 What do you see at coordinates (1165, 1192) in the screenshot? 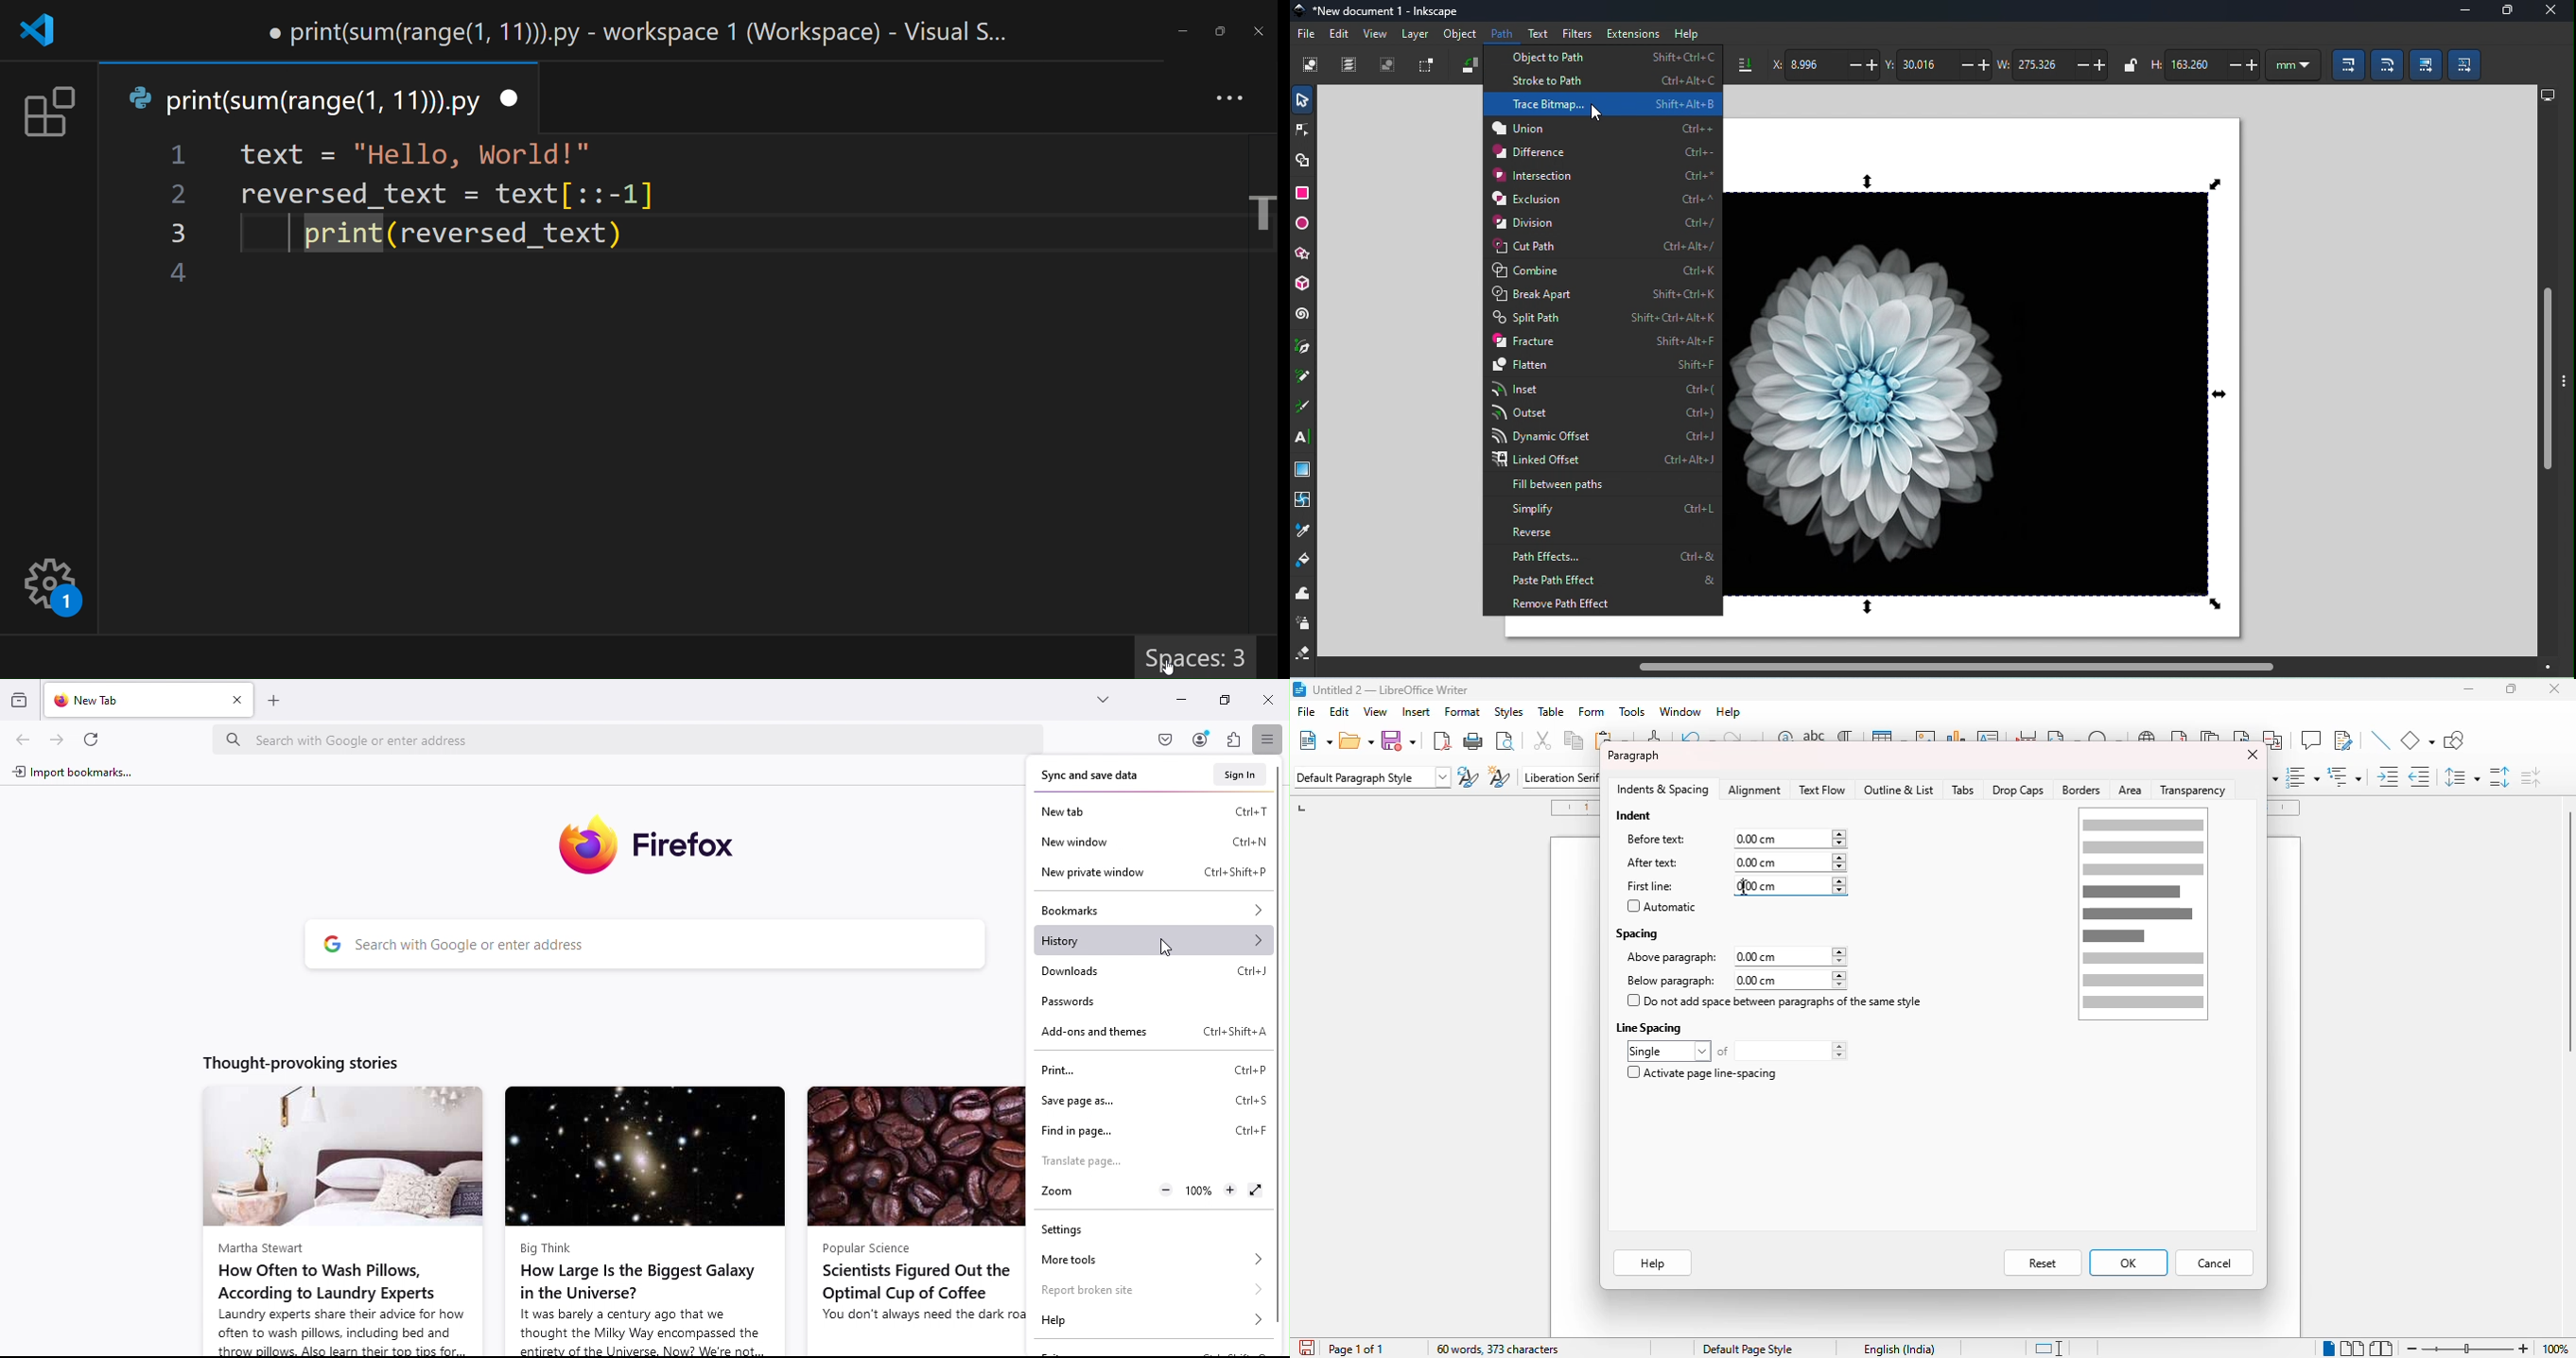
I see `Zoom out` at bounding box center [1165, 1192].